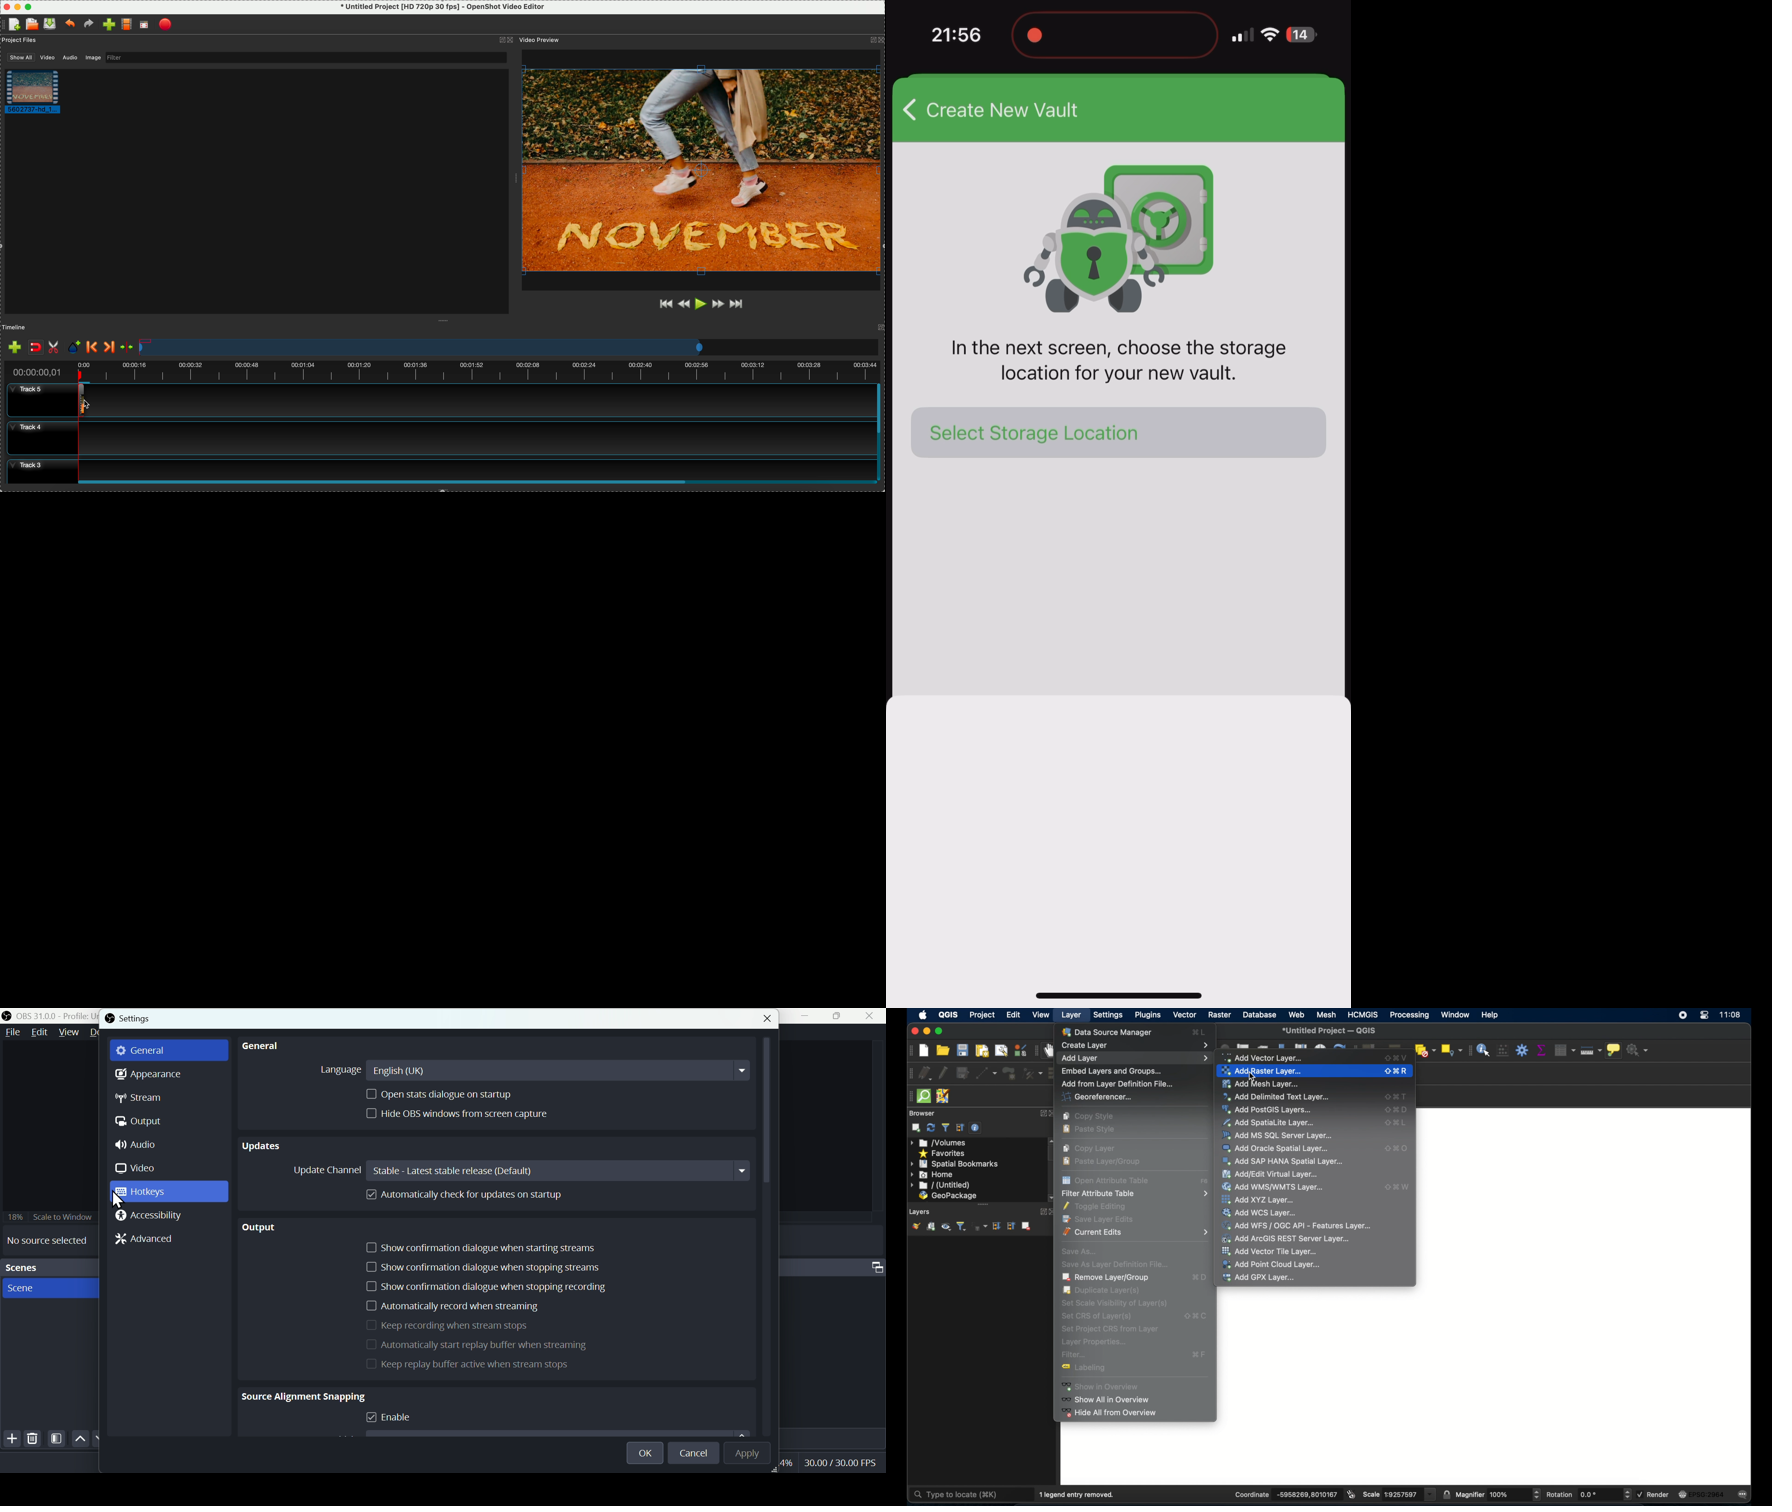  What do you see at coordinates (1731, 1016) in the screenshot?
I see `time` at bounding box center [1731, 1016].